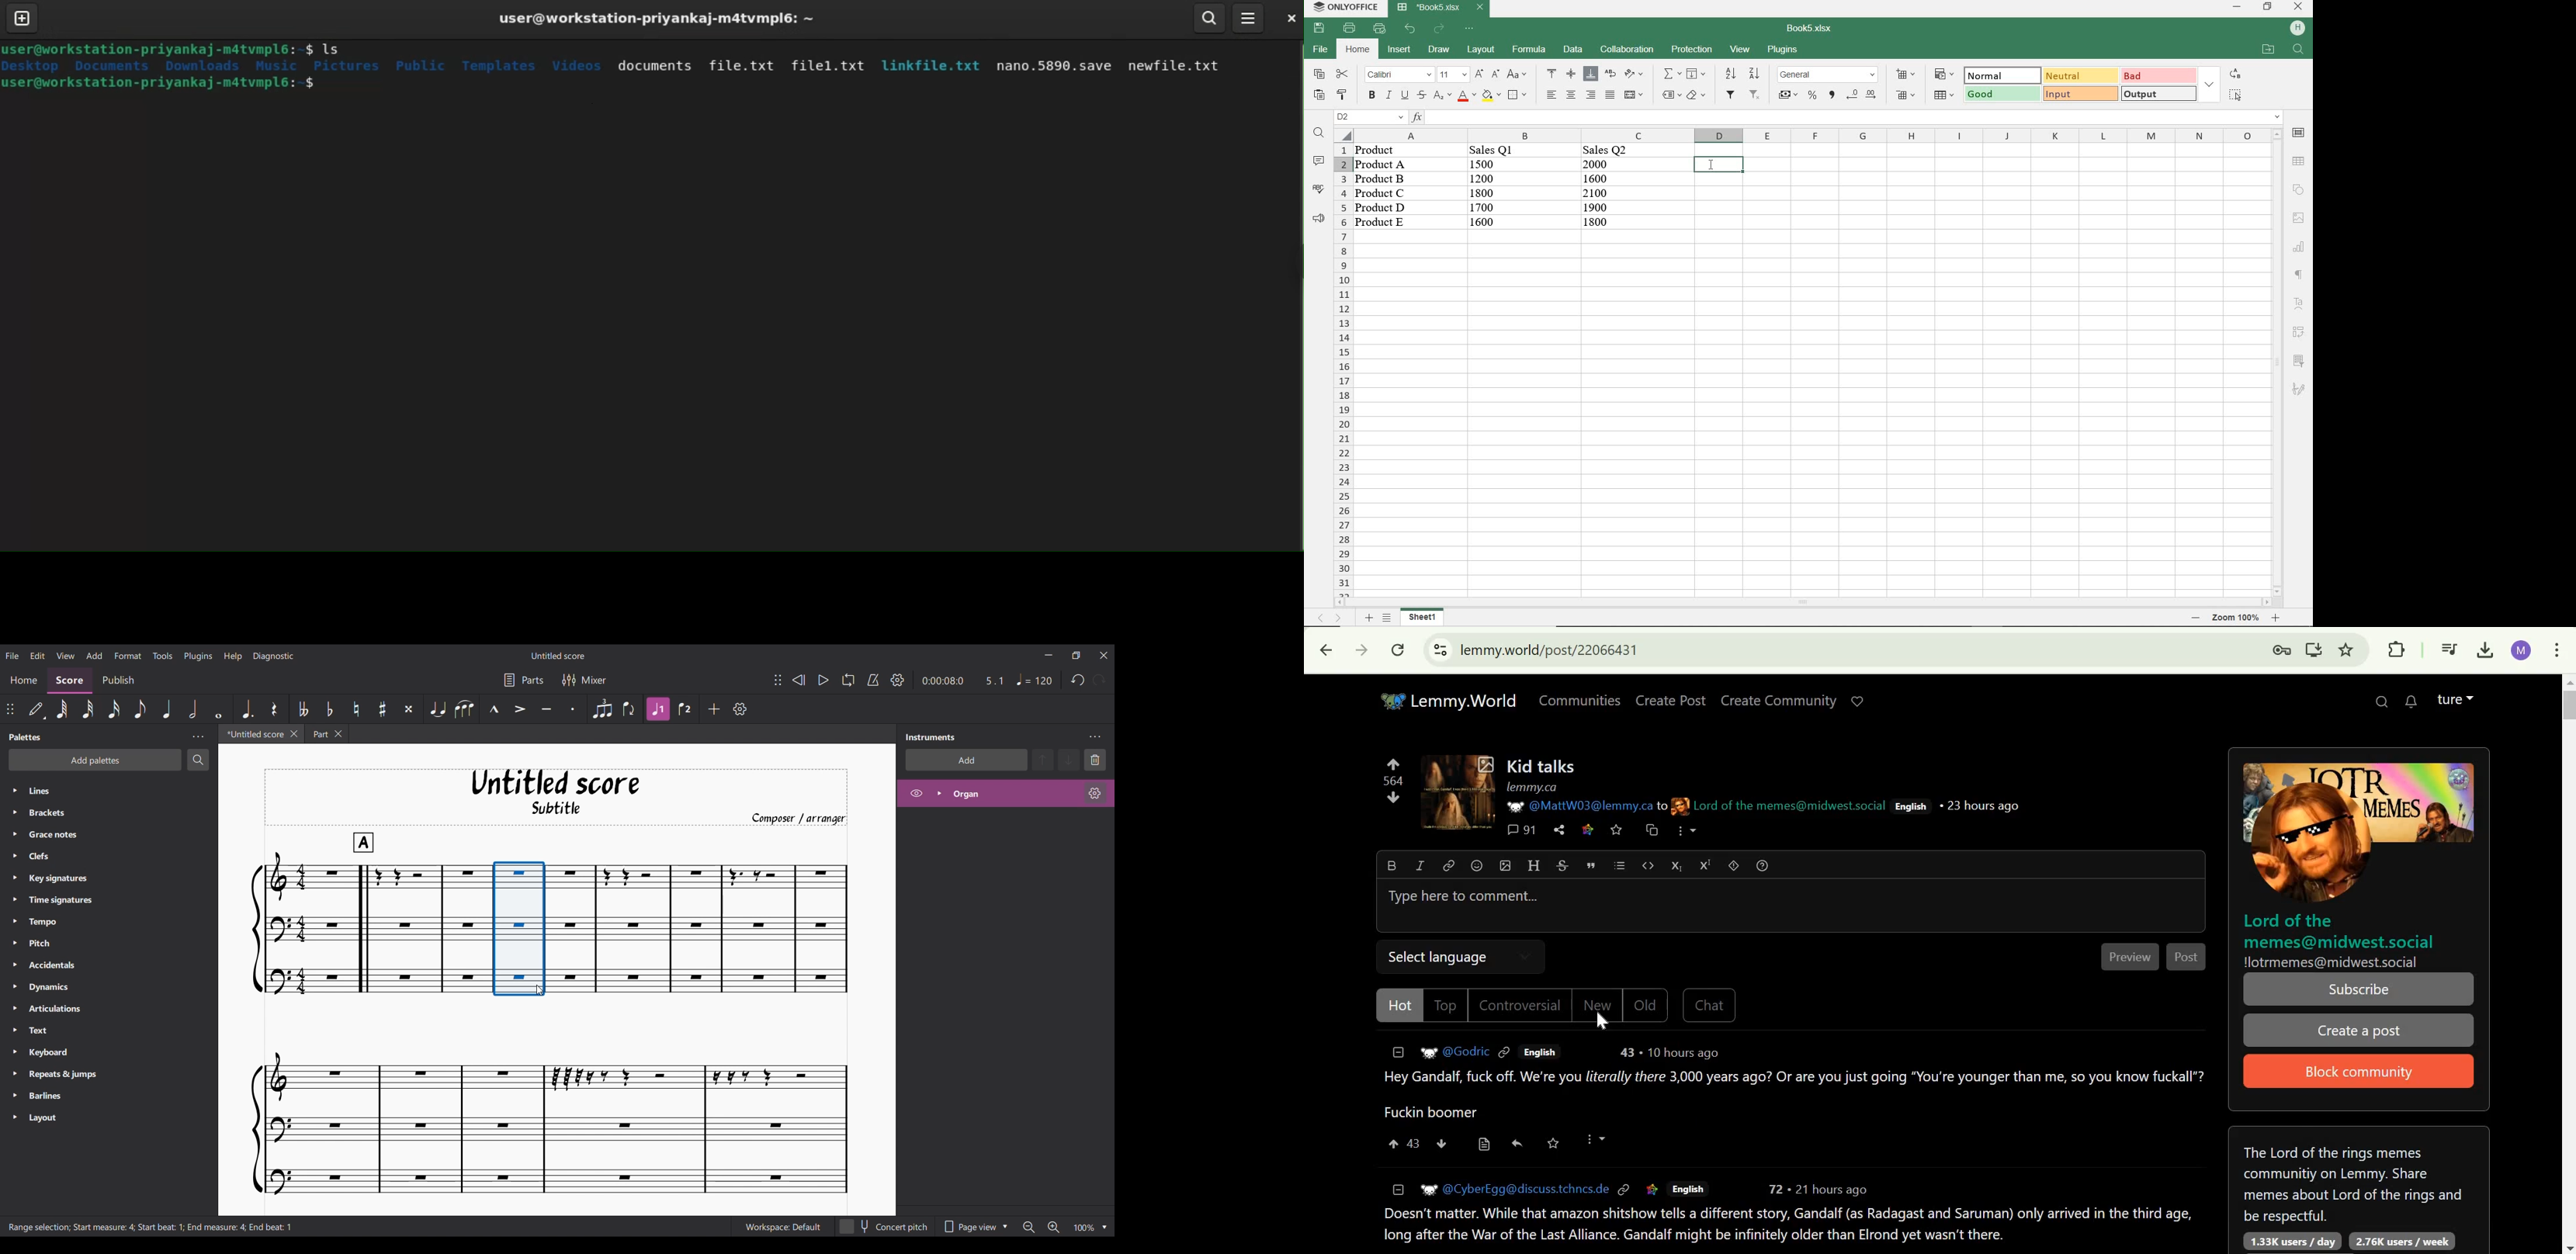  Describe the element at coordinates (1104, 655) in the screenshot. I see `Close interface` at that location.